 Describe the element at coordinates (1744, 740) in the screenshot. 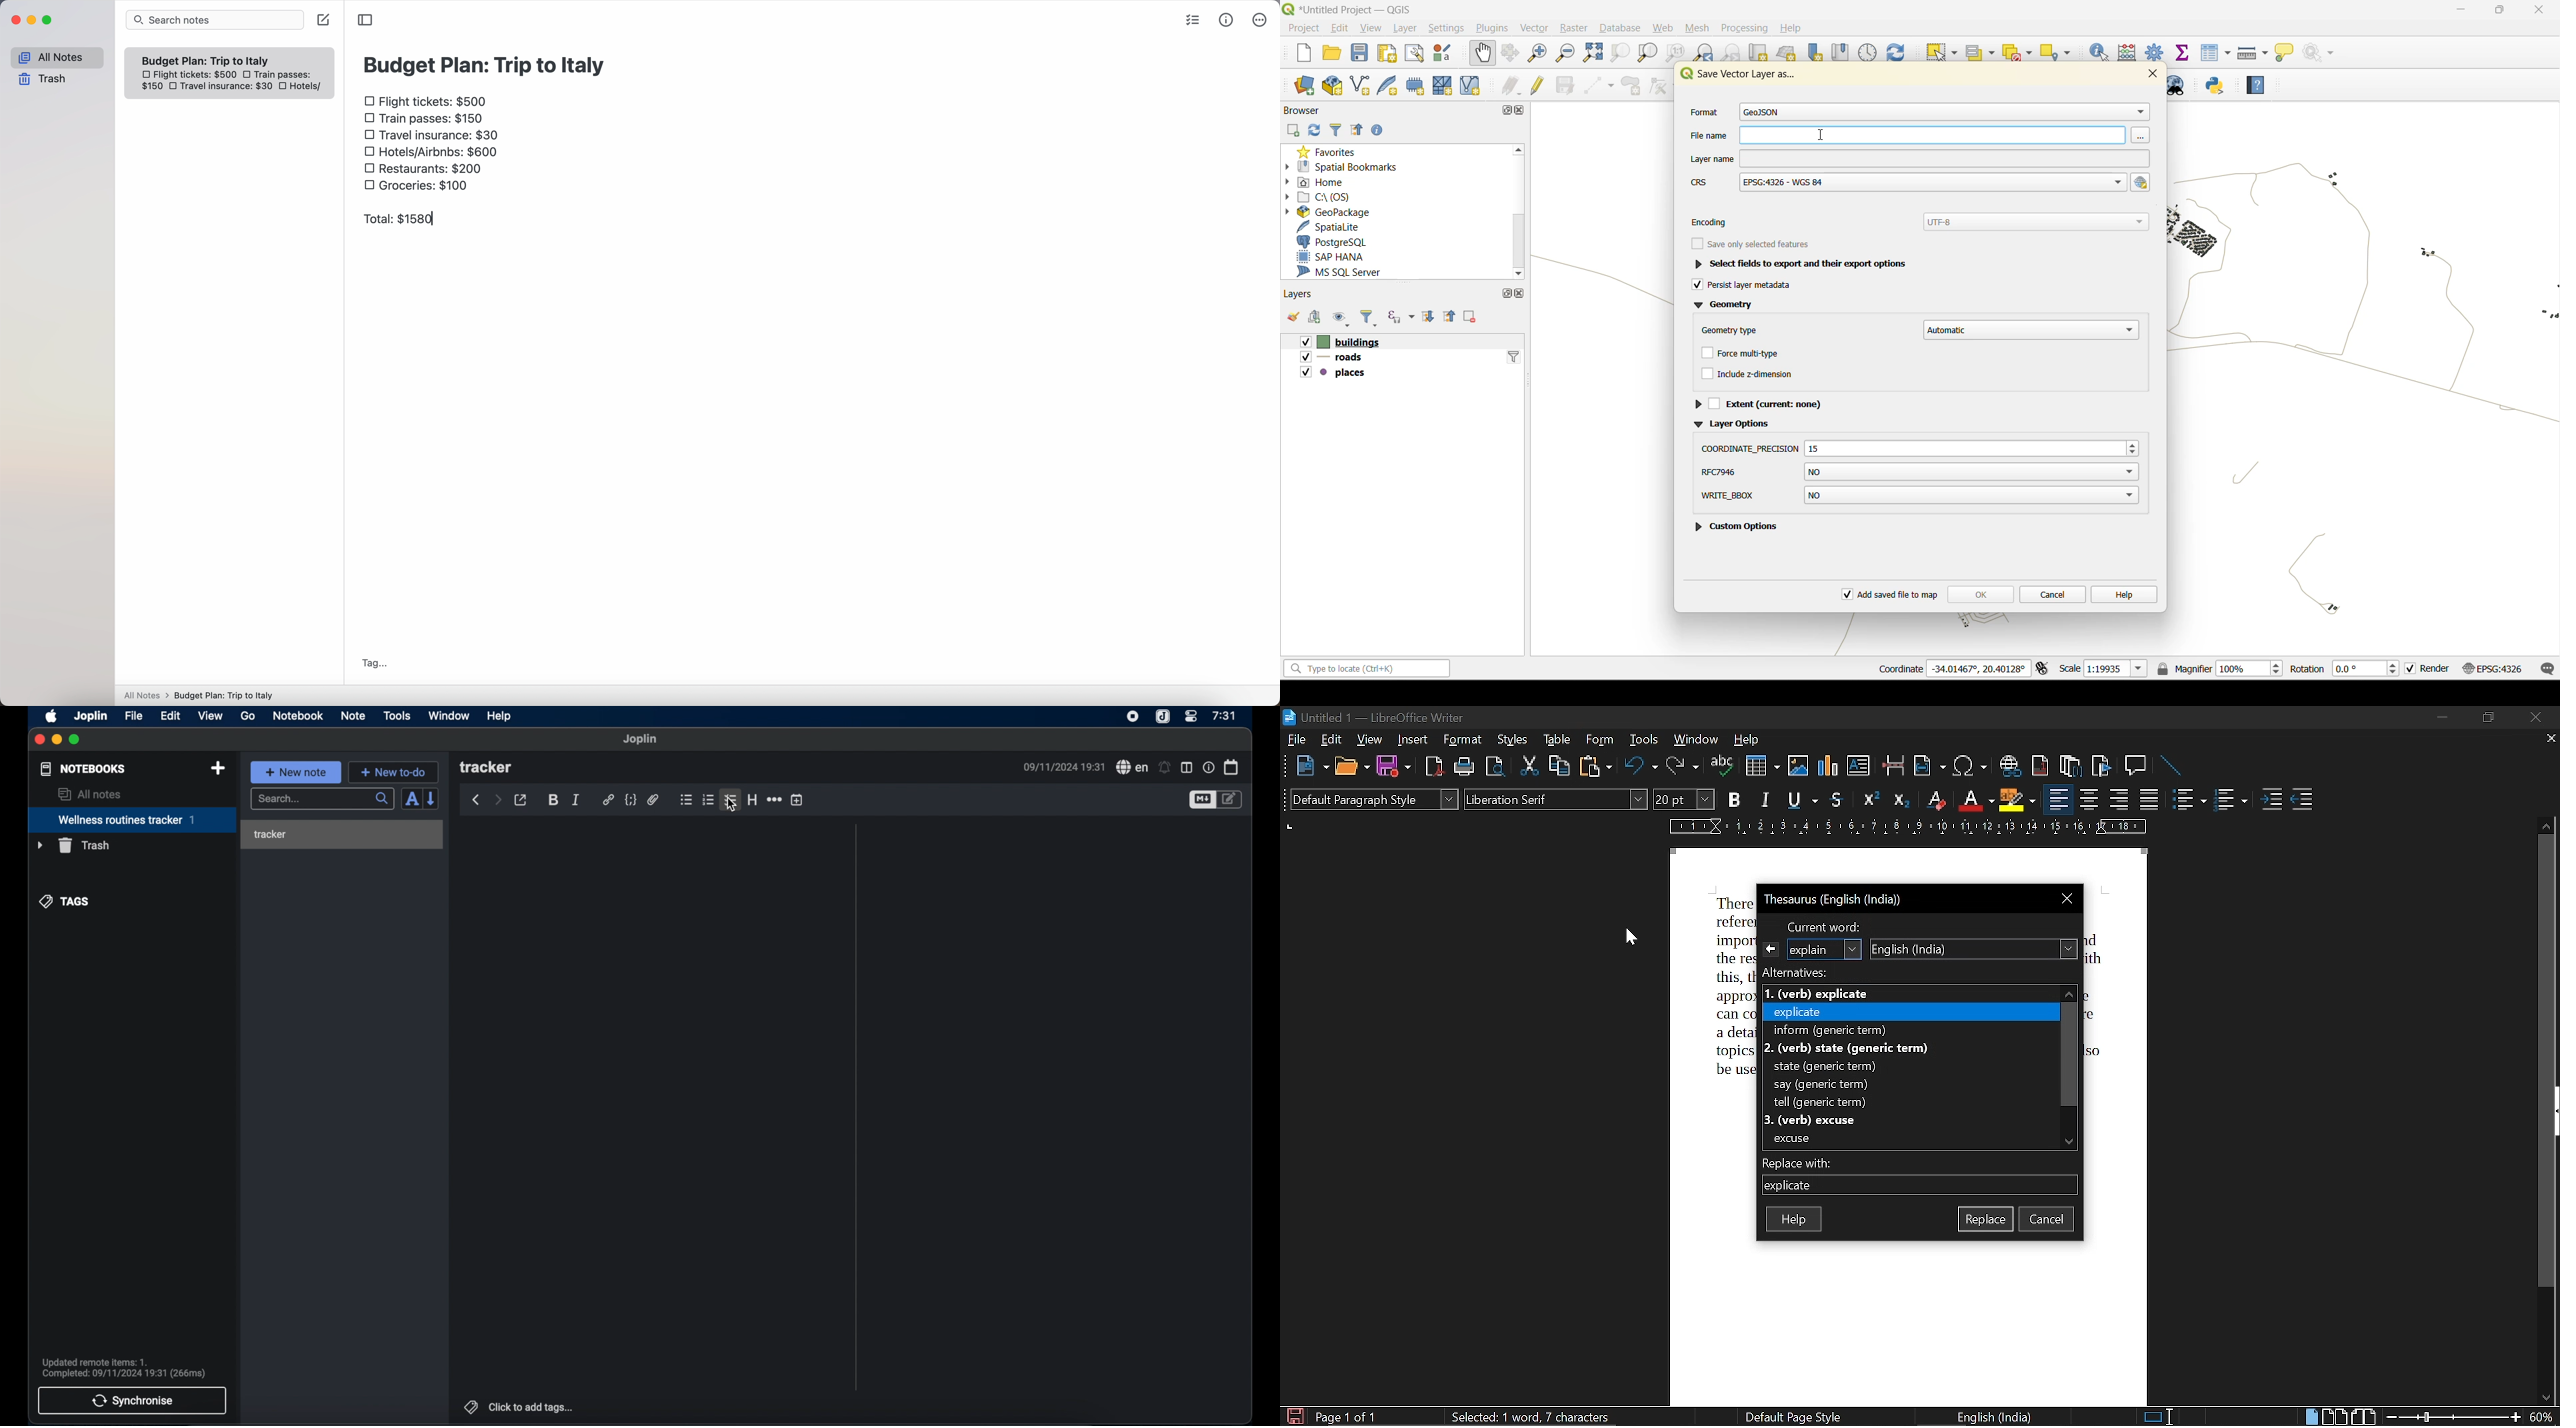

I see `help` at that location.